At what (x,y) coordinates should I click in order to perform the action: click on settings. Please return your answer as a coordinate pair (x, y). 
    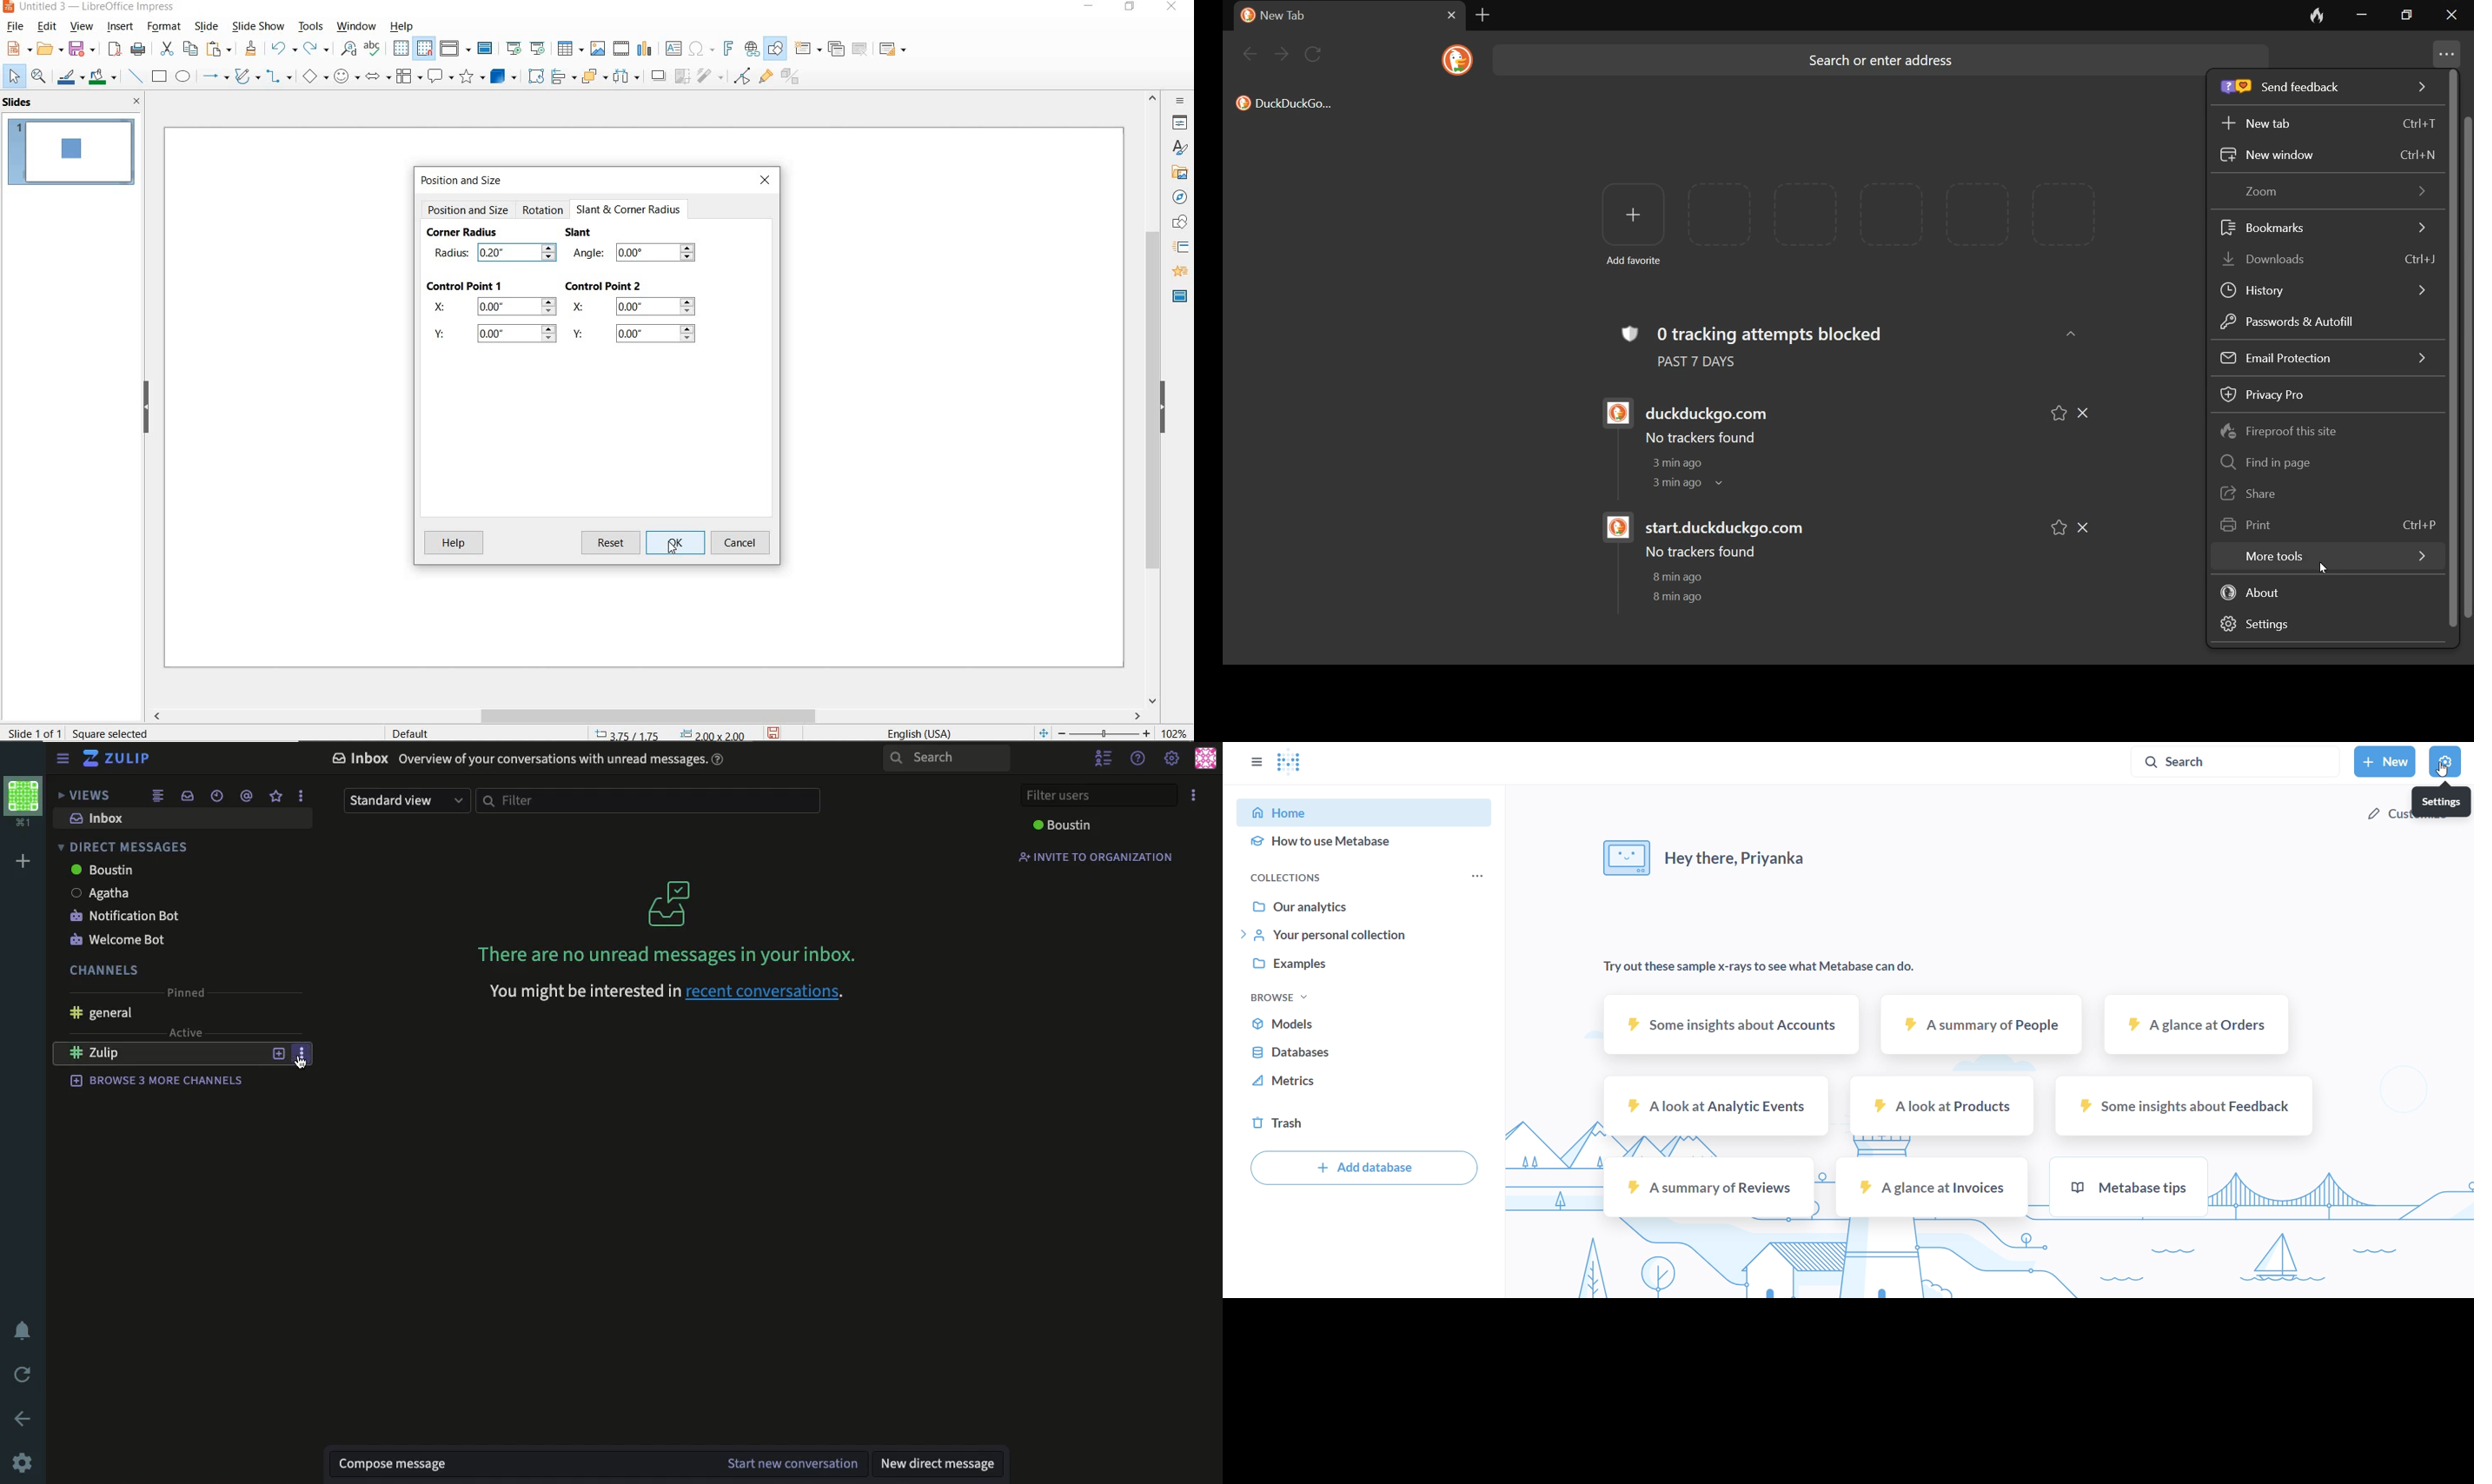
    Looking at the image, I should click on (1171, 759).